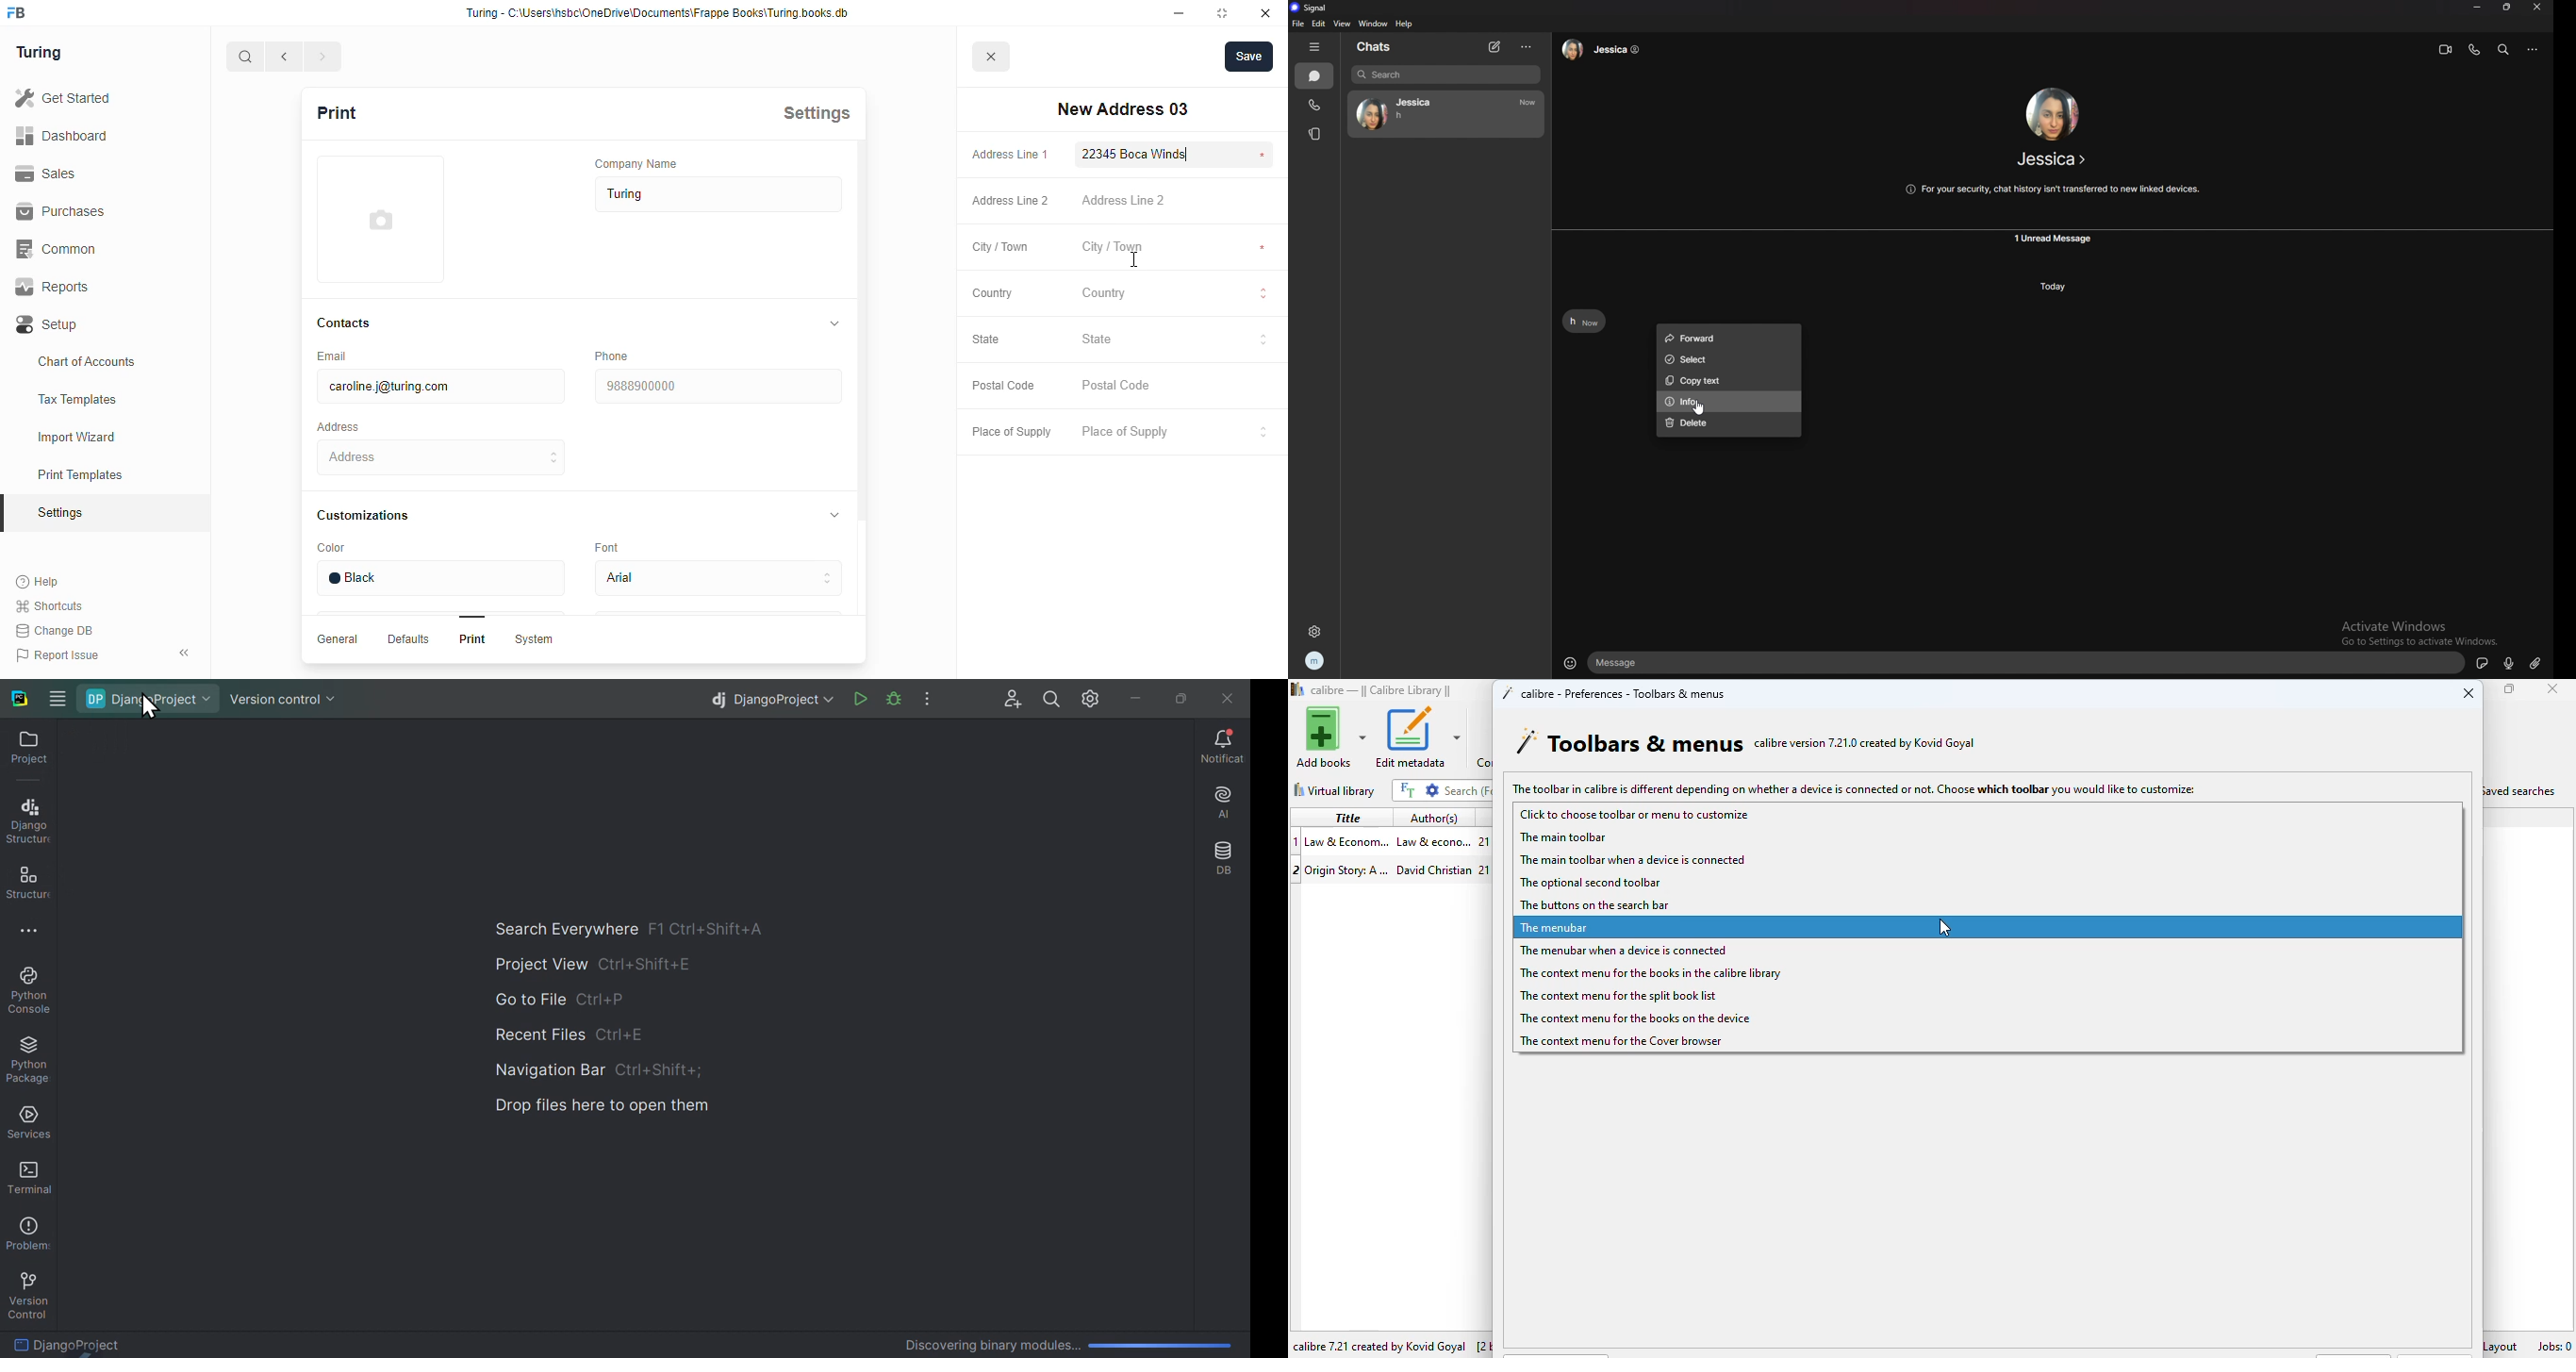 This screenshot has width=2576, height=1372. Describe the element at coordinates (2522, 789) in the screenshot. I see `saved searches` at that location.